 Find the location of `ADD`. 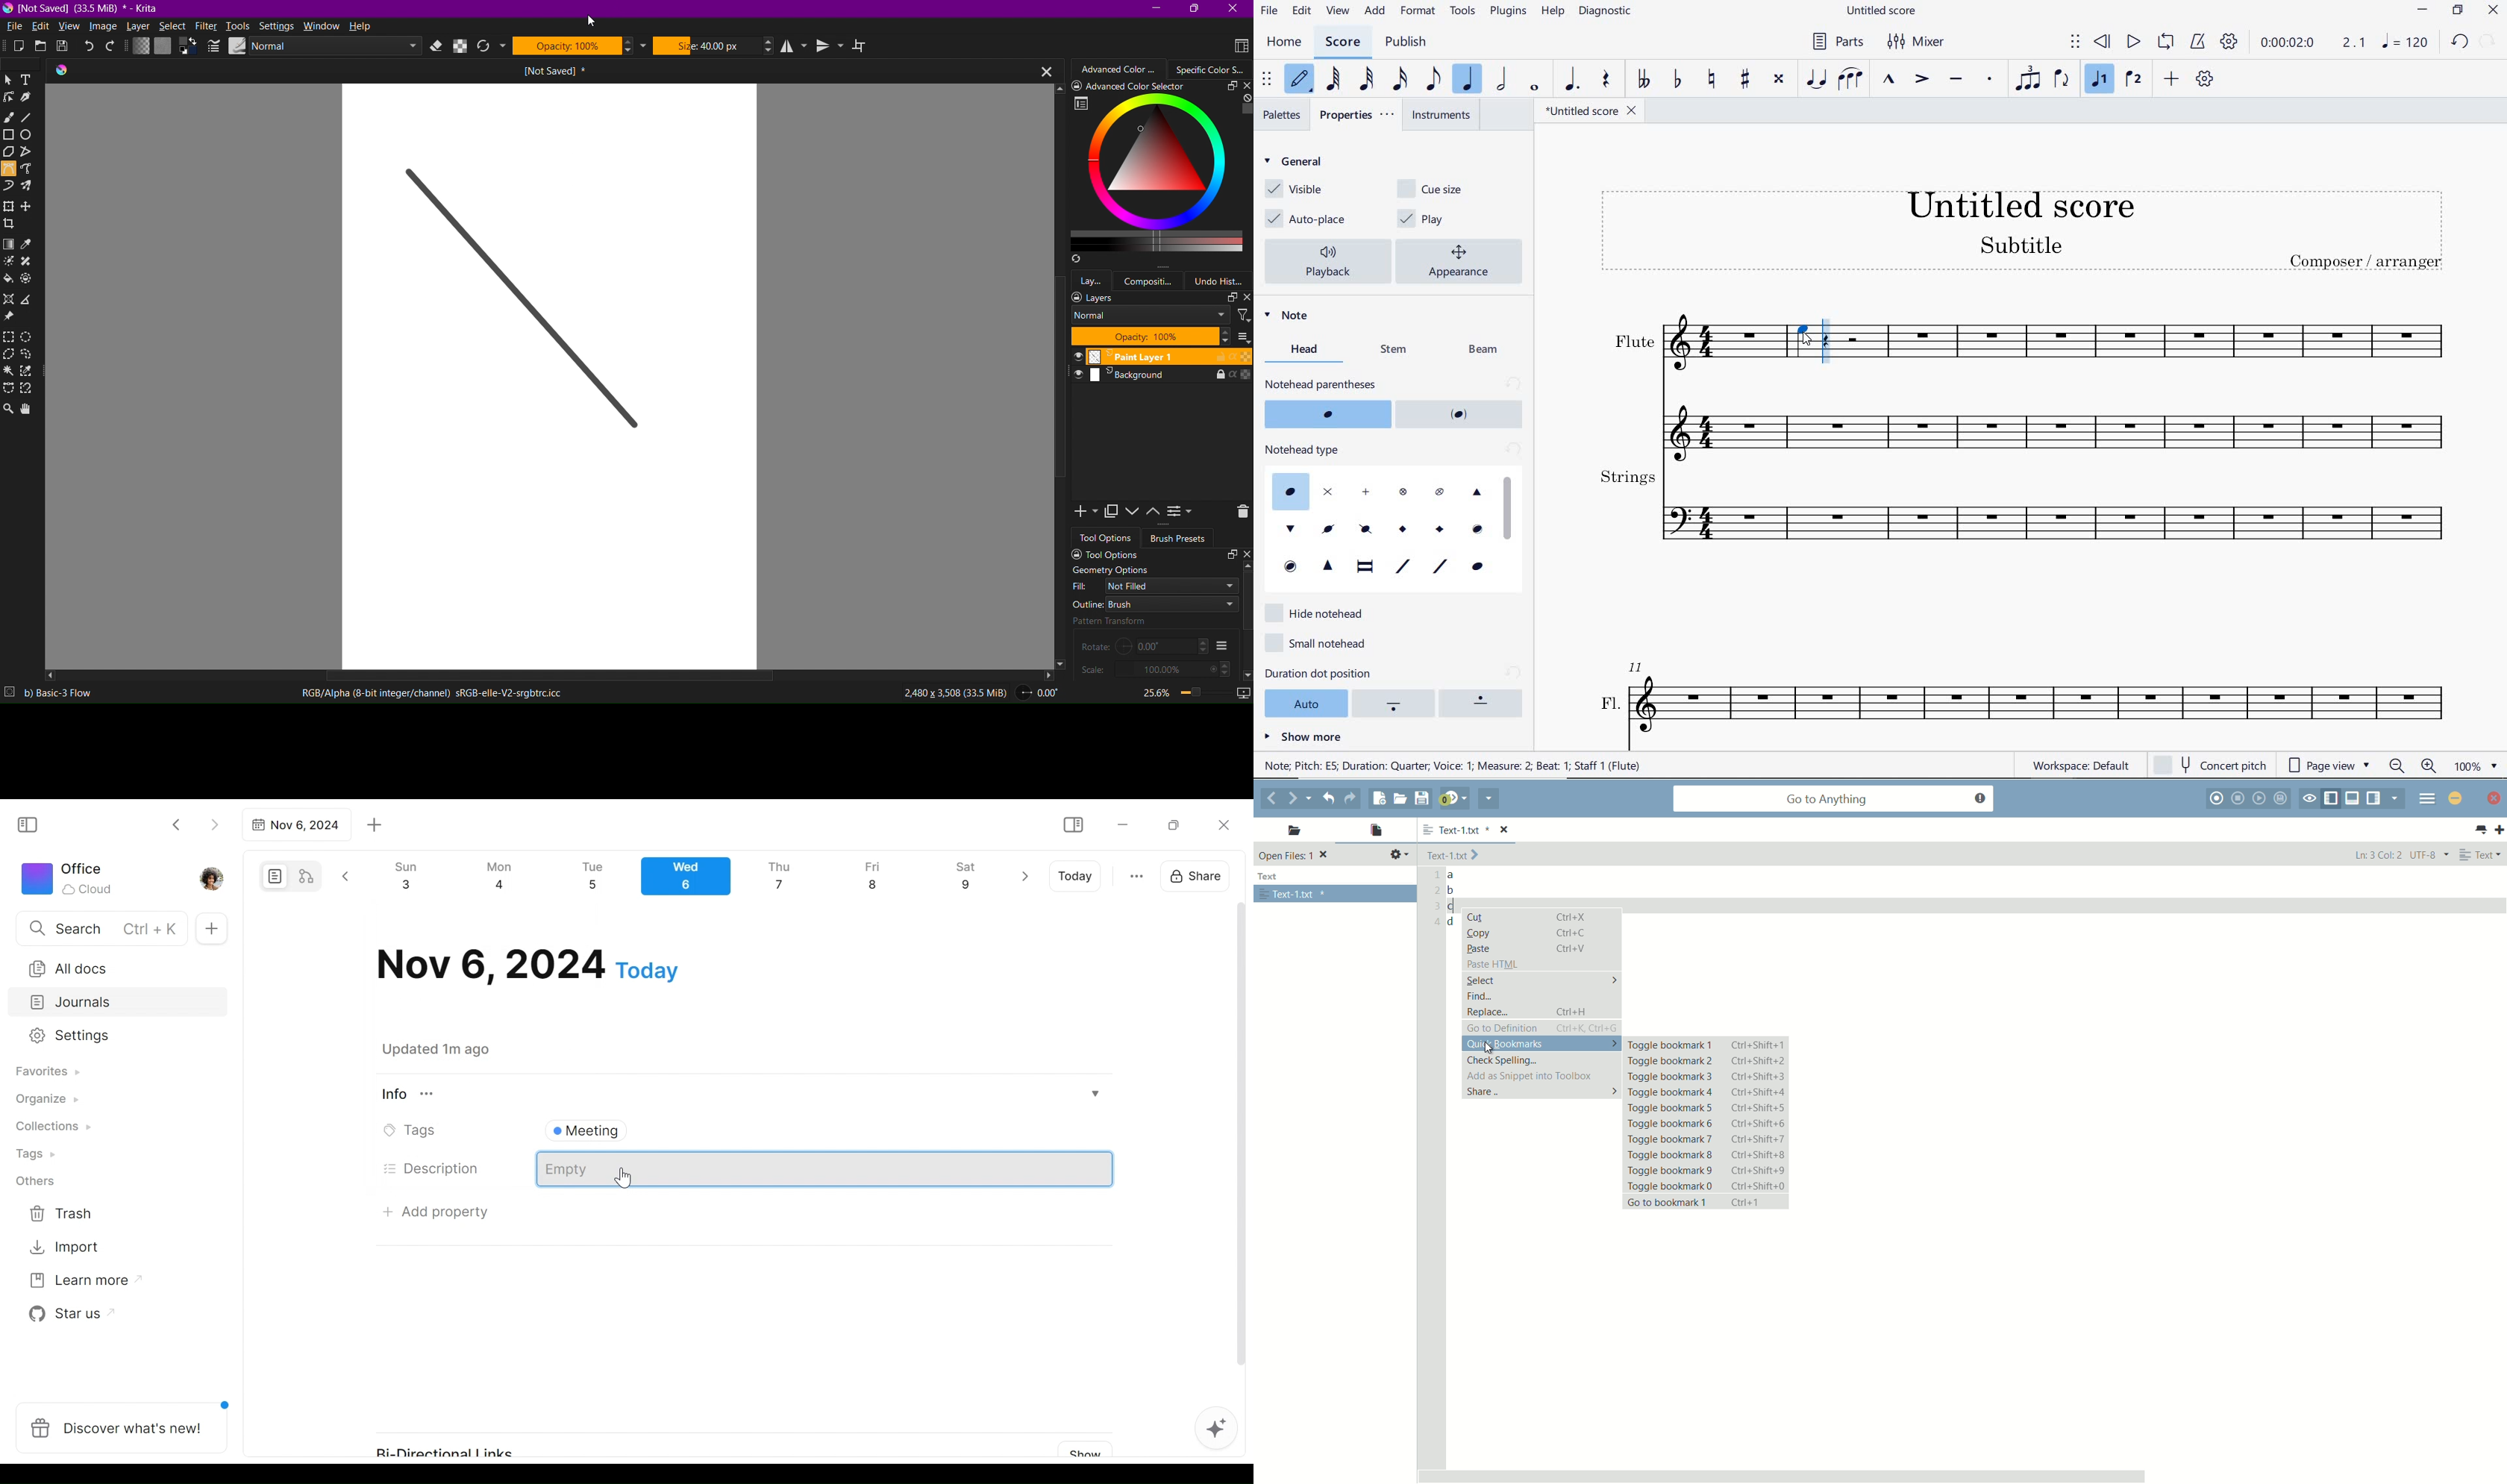

ADD is located at coordinates (2173, 78).